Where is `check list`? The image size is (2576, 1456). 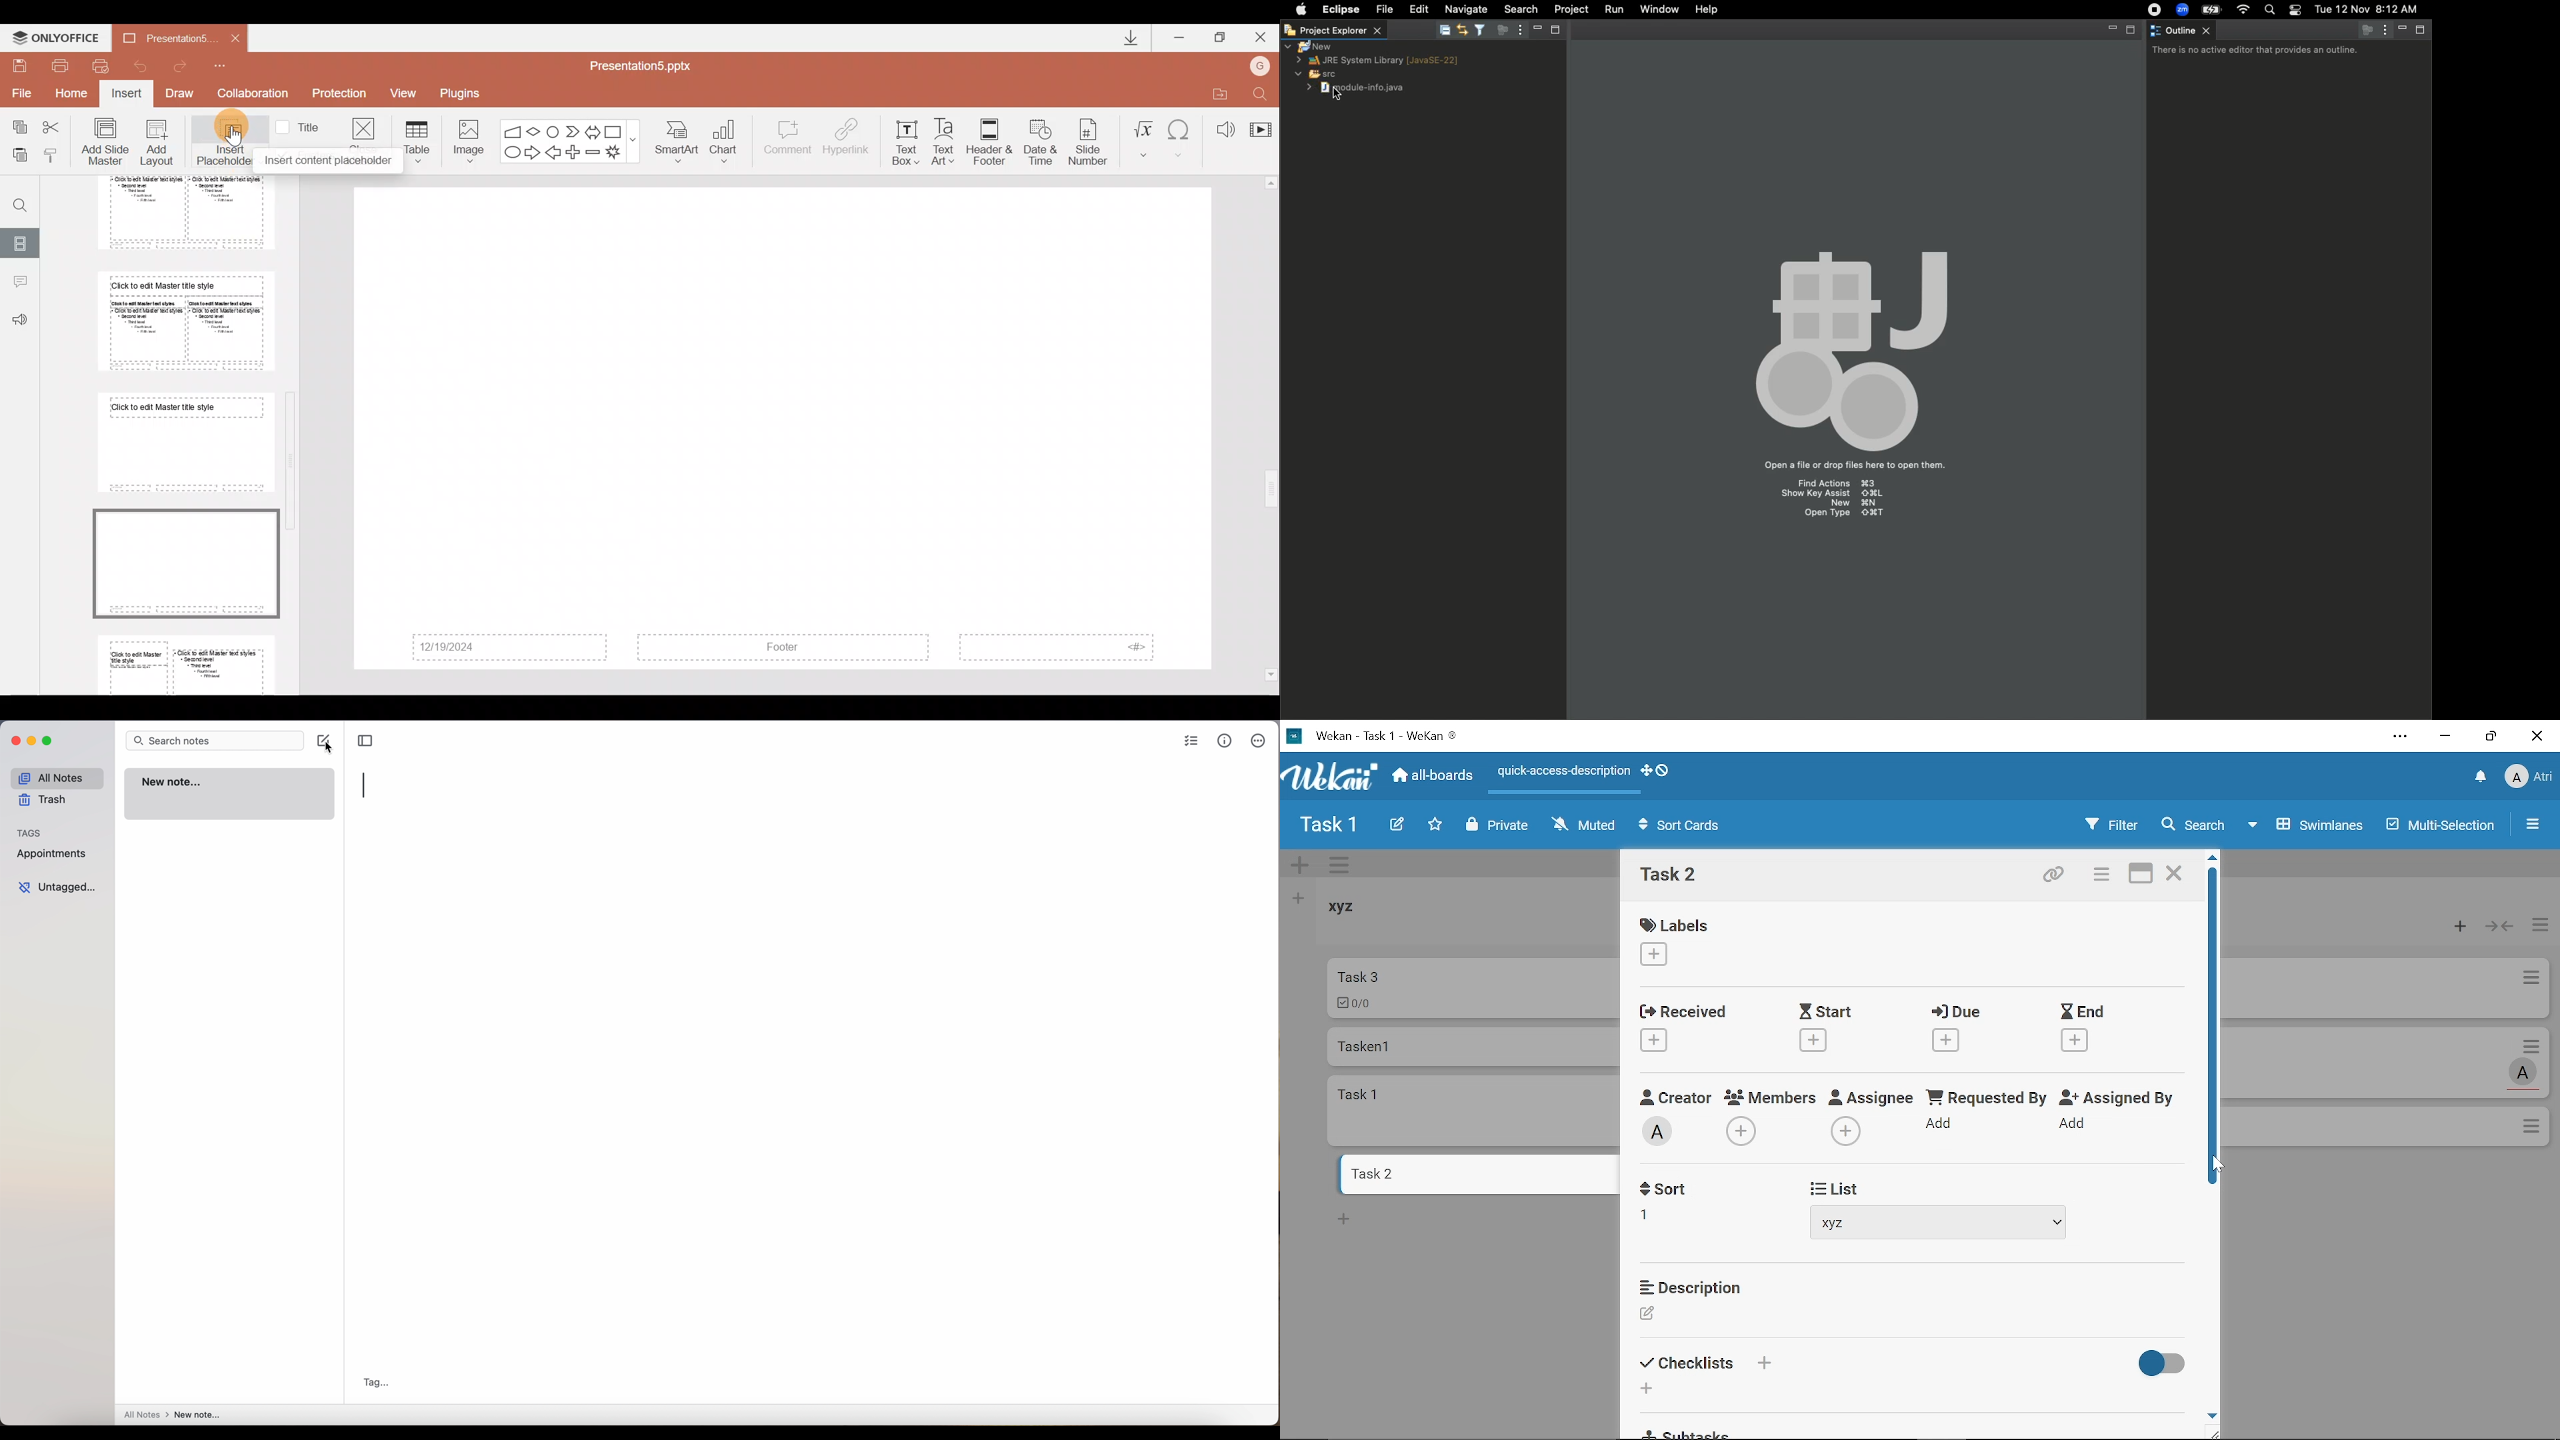 check list is located at coordinates (1192, 743).